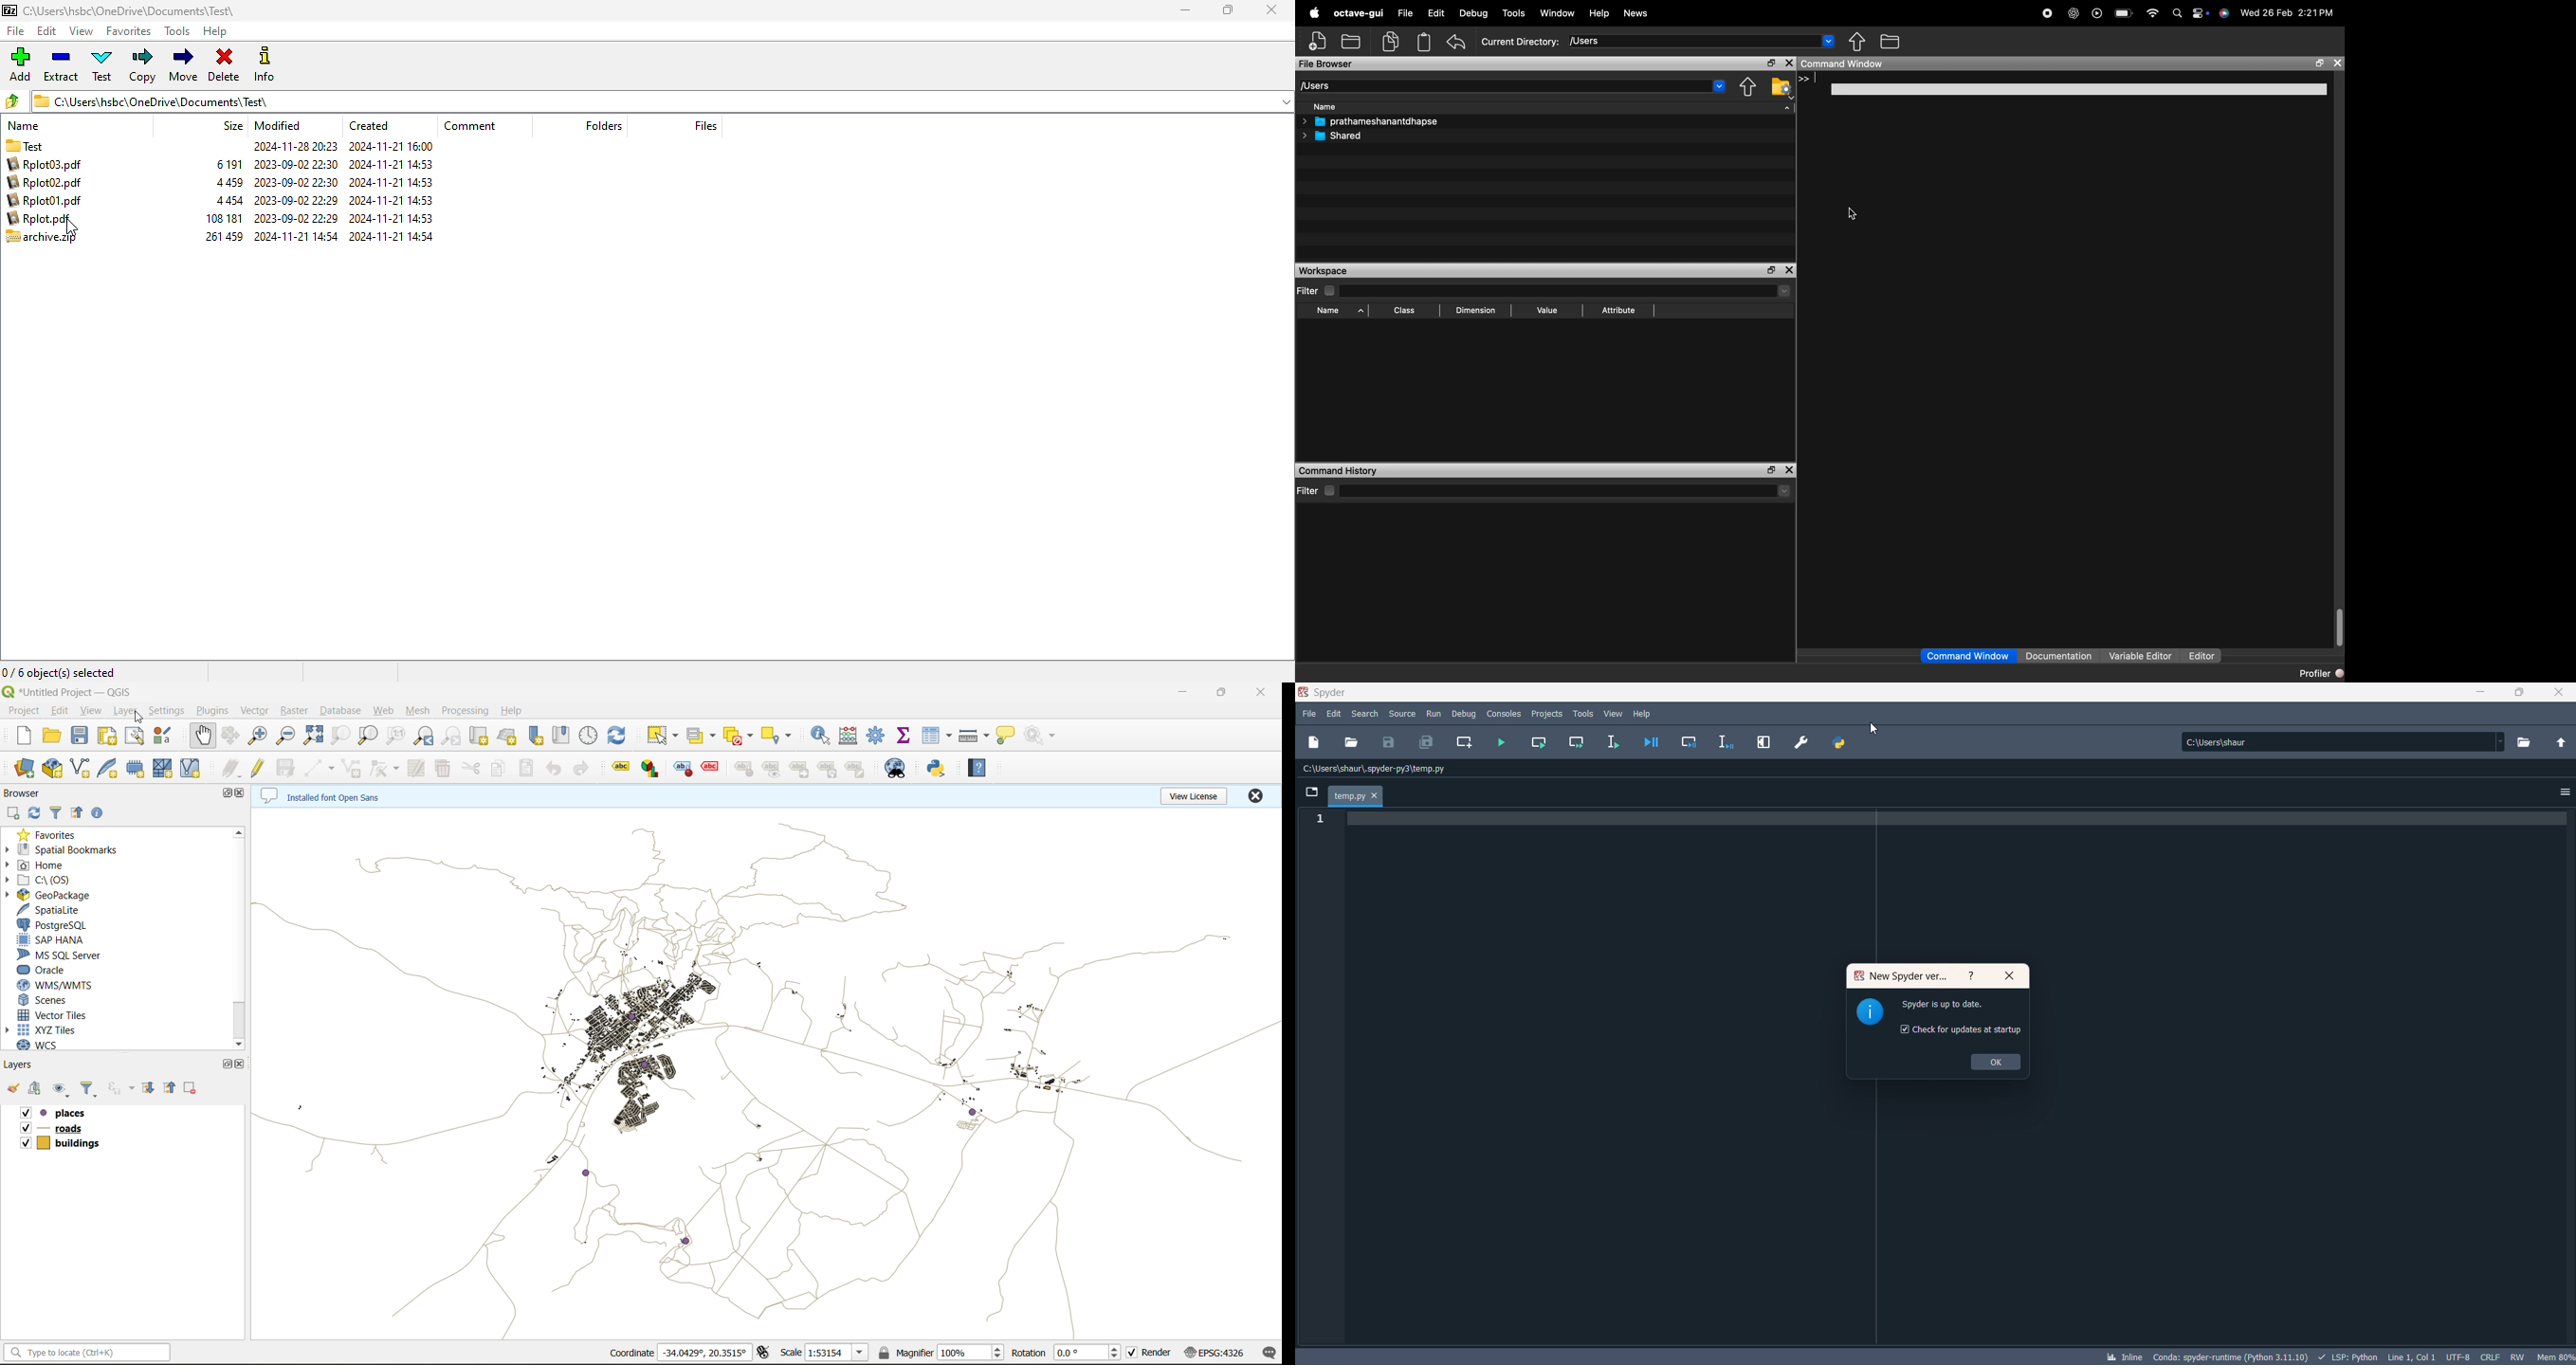 The height and width of the screenshot is (1372, 2576). Describe the element at coordinates (825, 1353) in the screenshot. I see `scale` at that location.